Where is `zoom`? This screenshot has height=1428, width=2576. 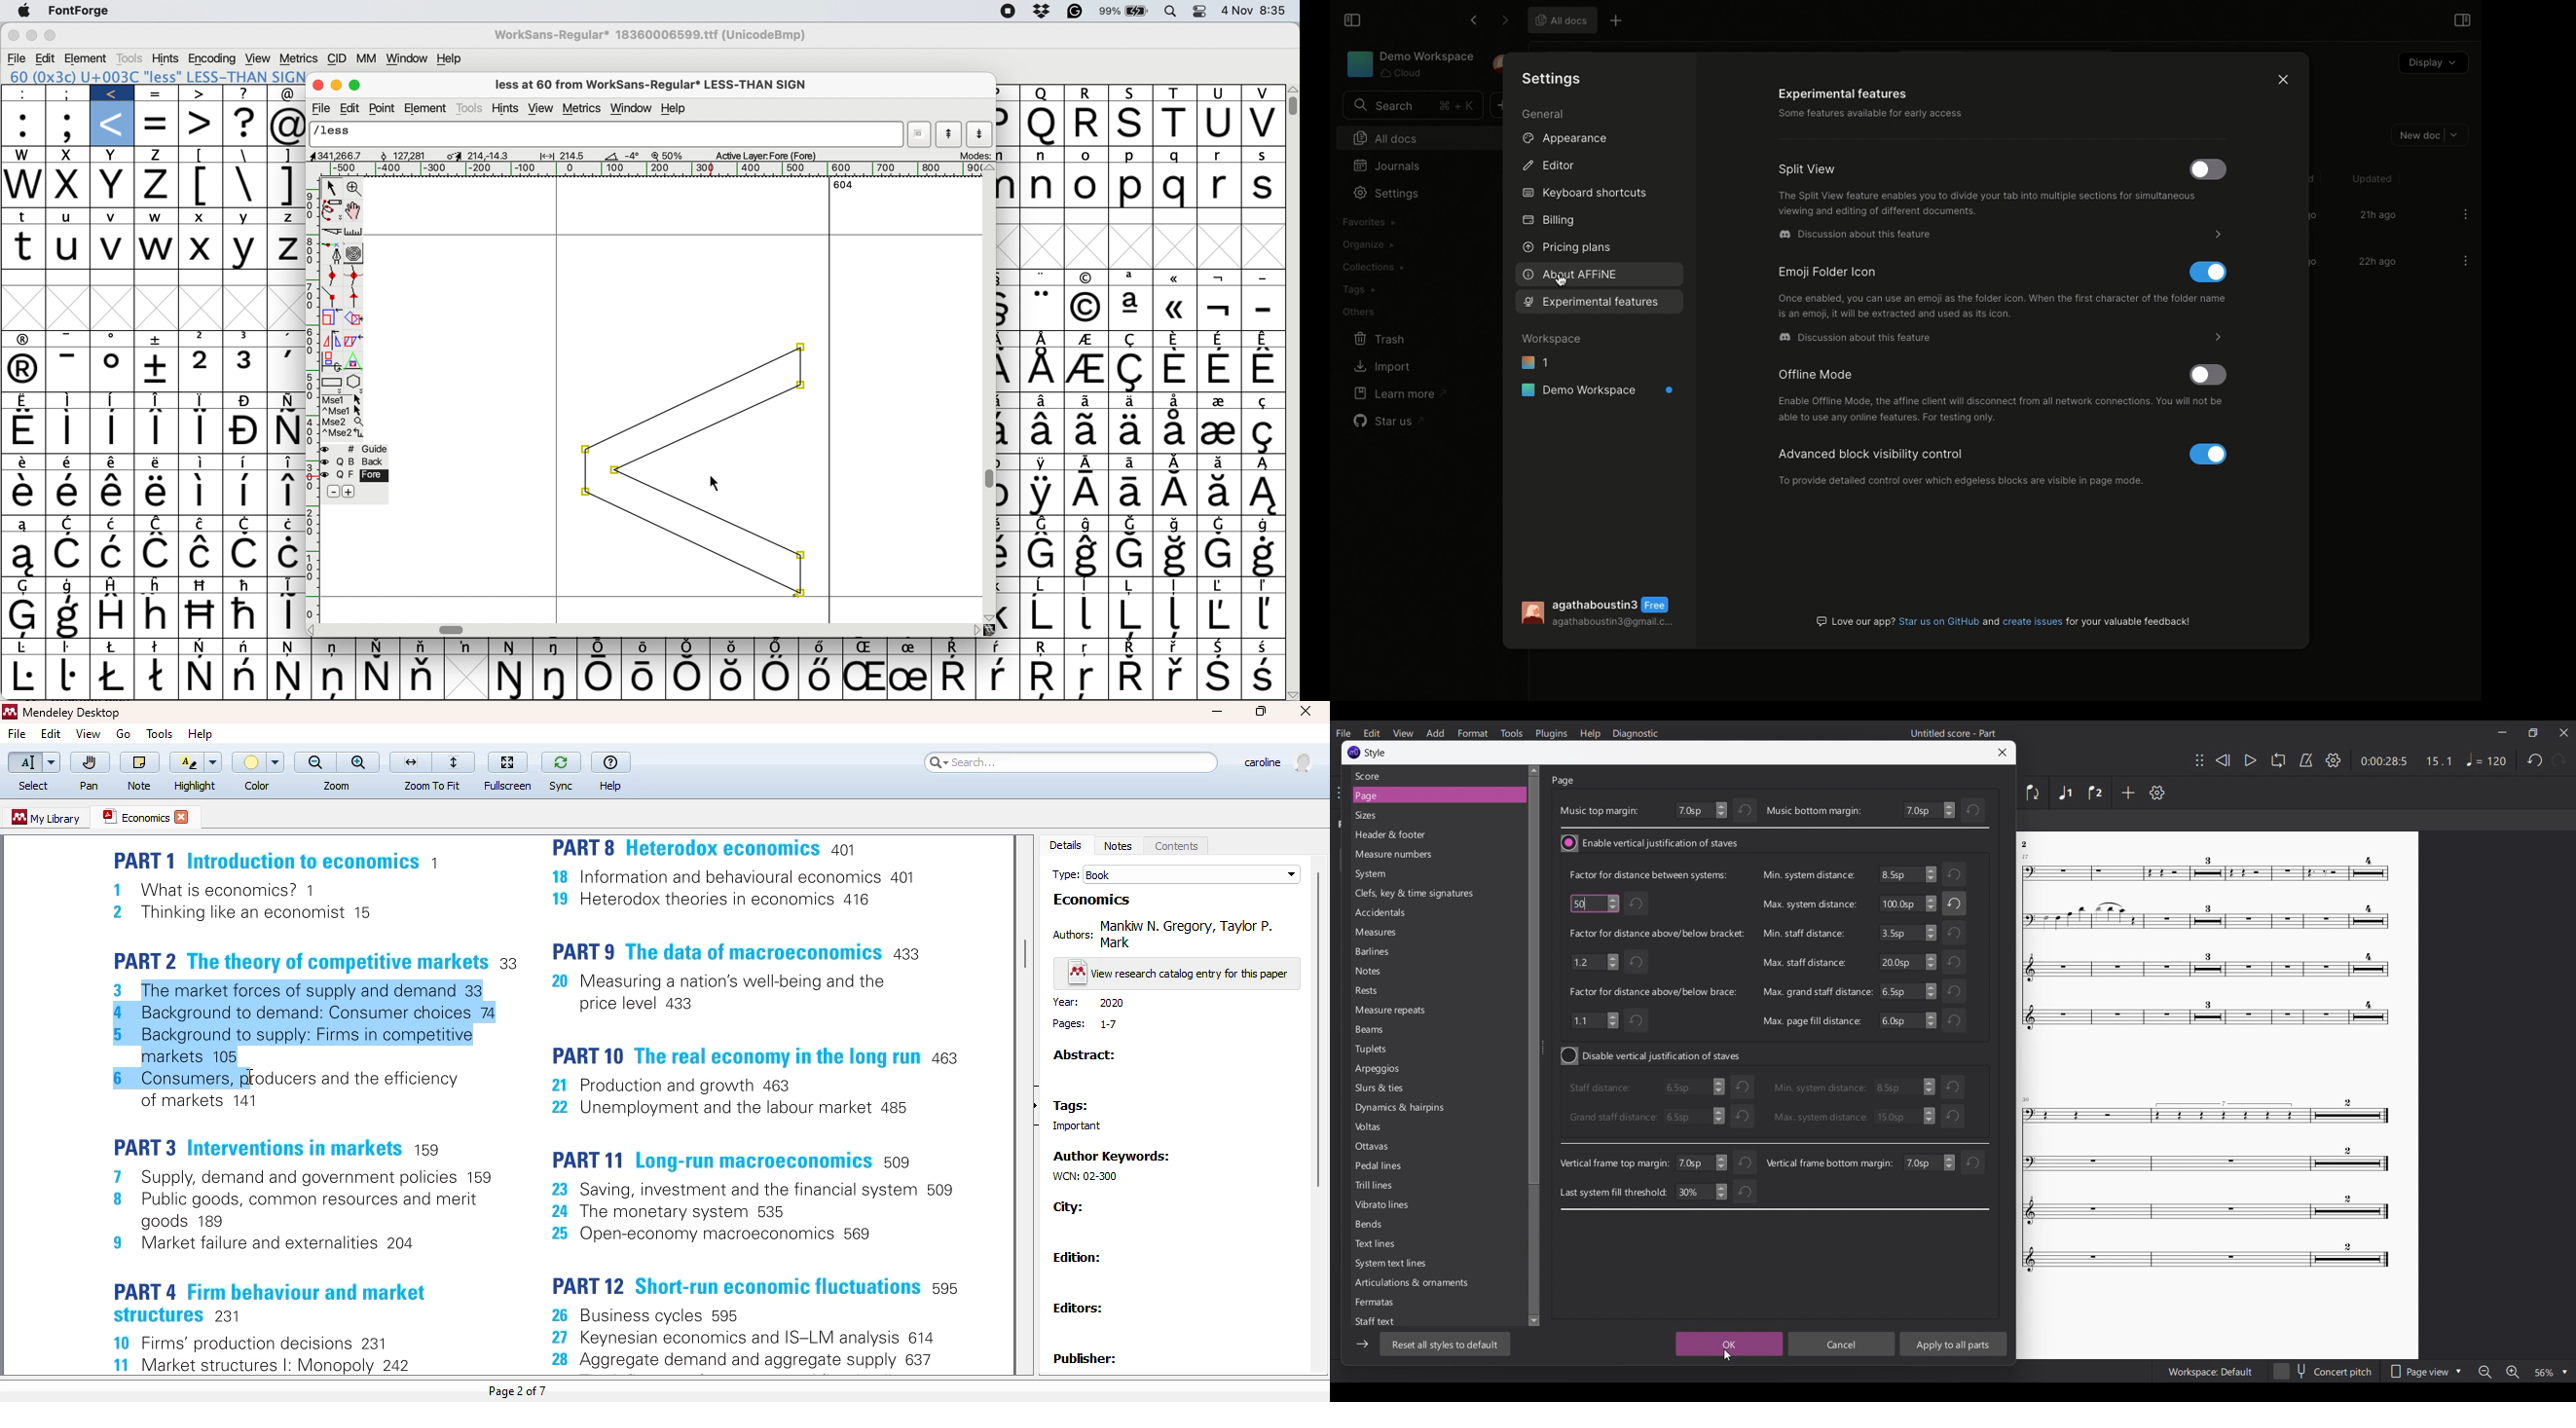 zoom is located at coordinates (357, 187).